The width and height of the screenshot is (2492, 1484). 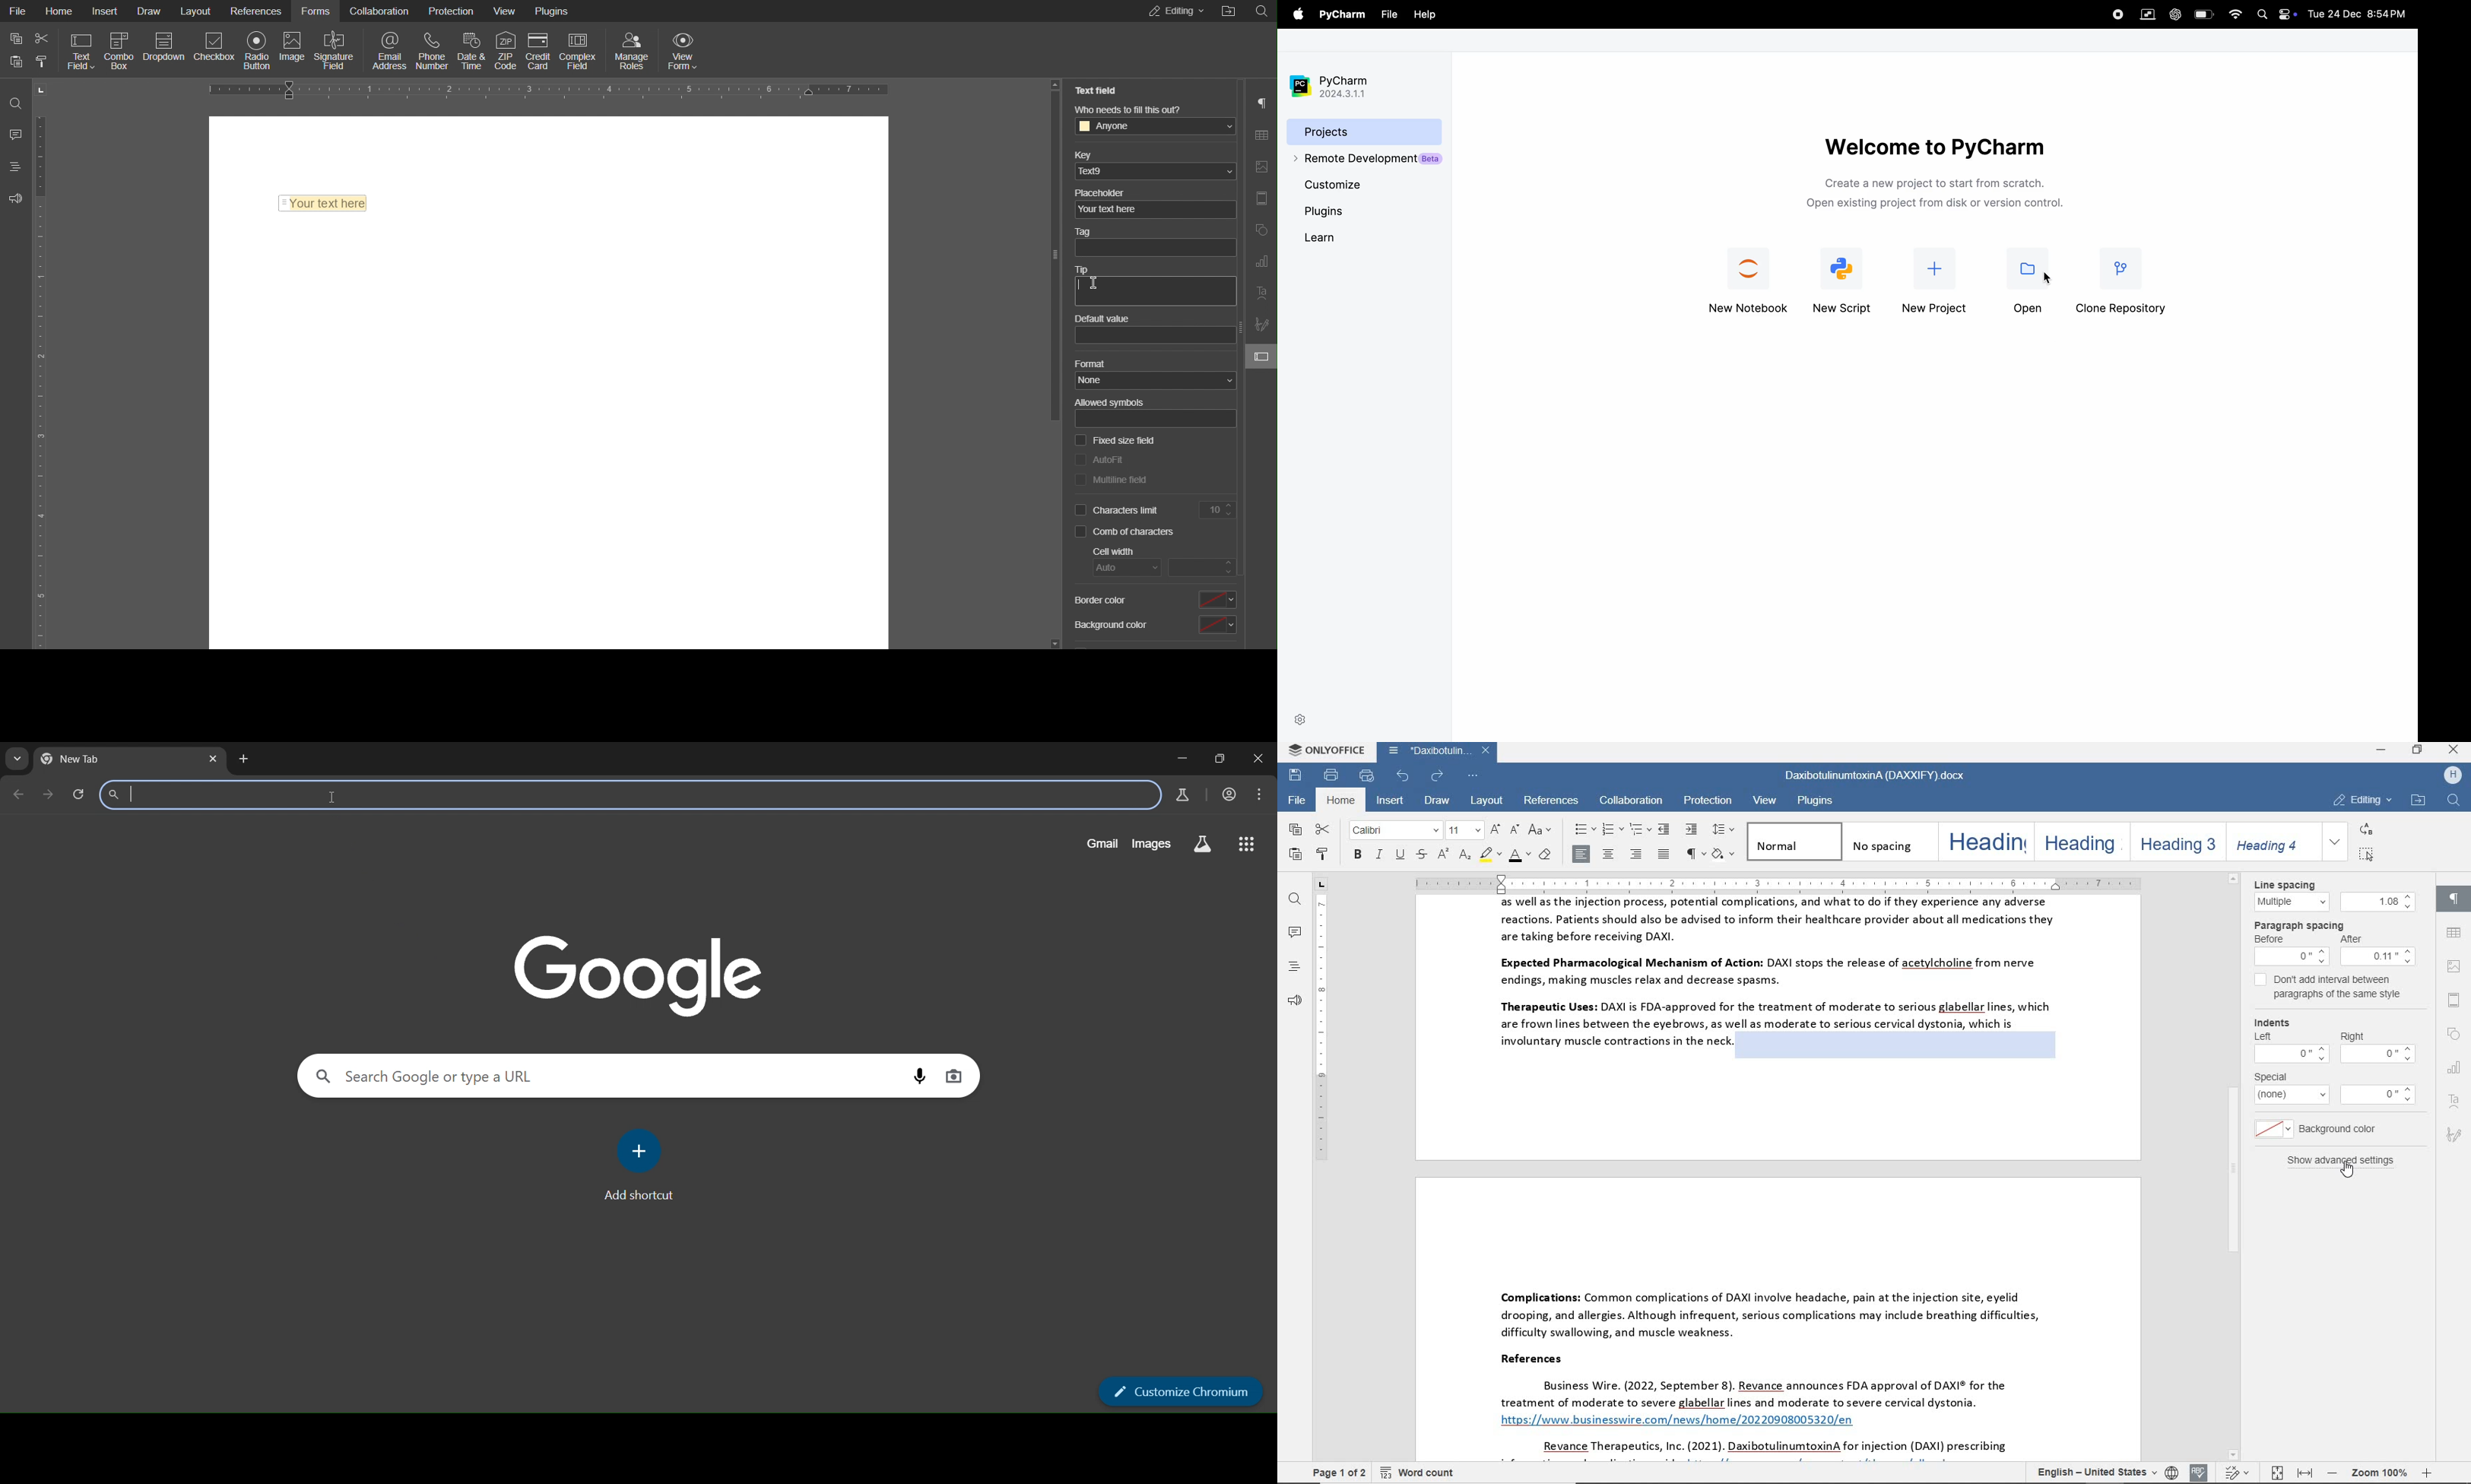 I want to click on accounts, so click(x=1230, y=795).